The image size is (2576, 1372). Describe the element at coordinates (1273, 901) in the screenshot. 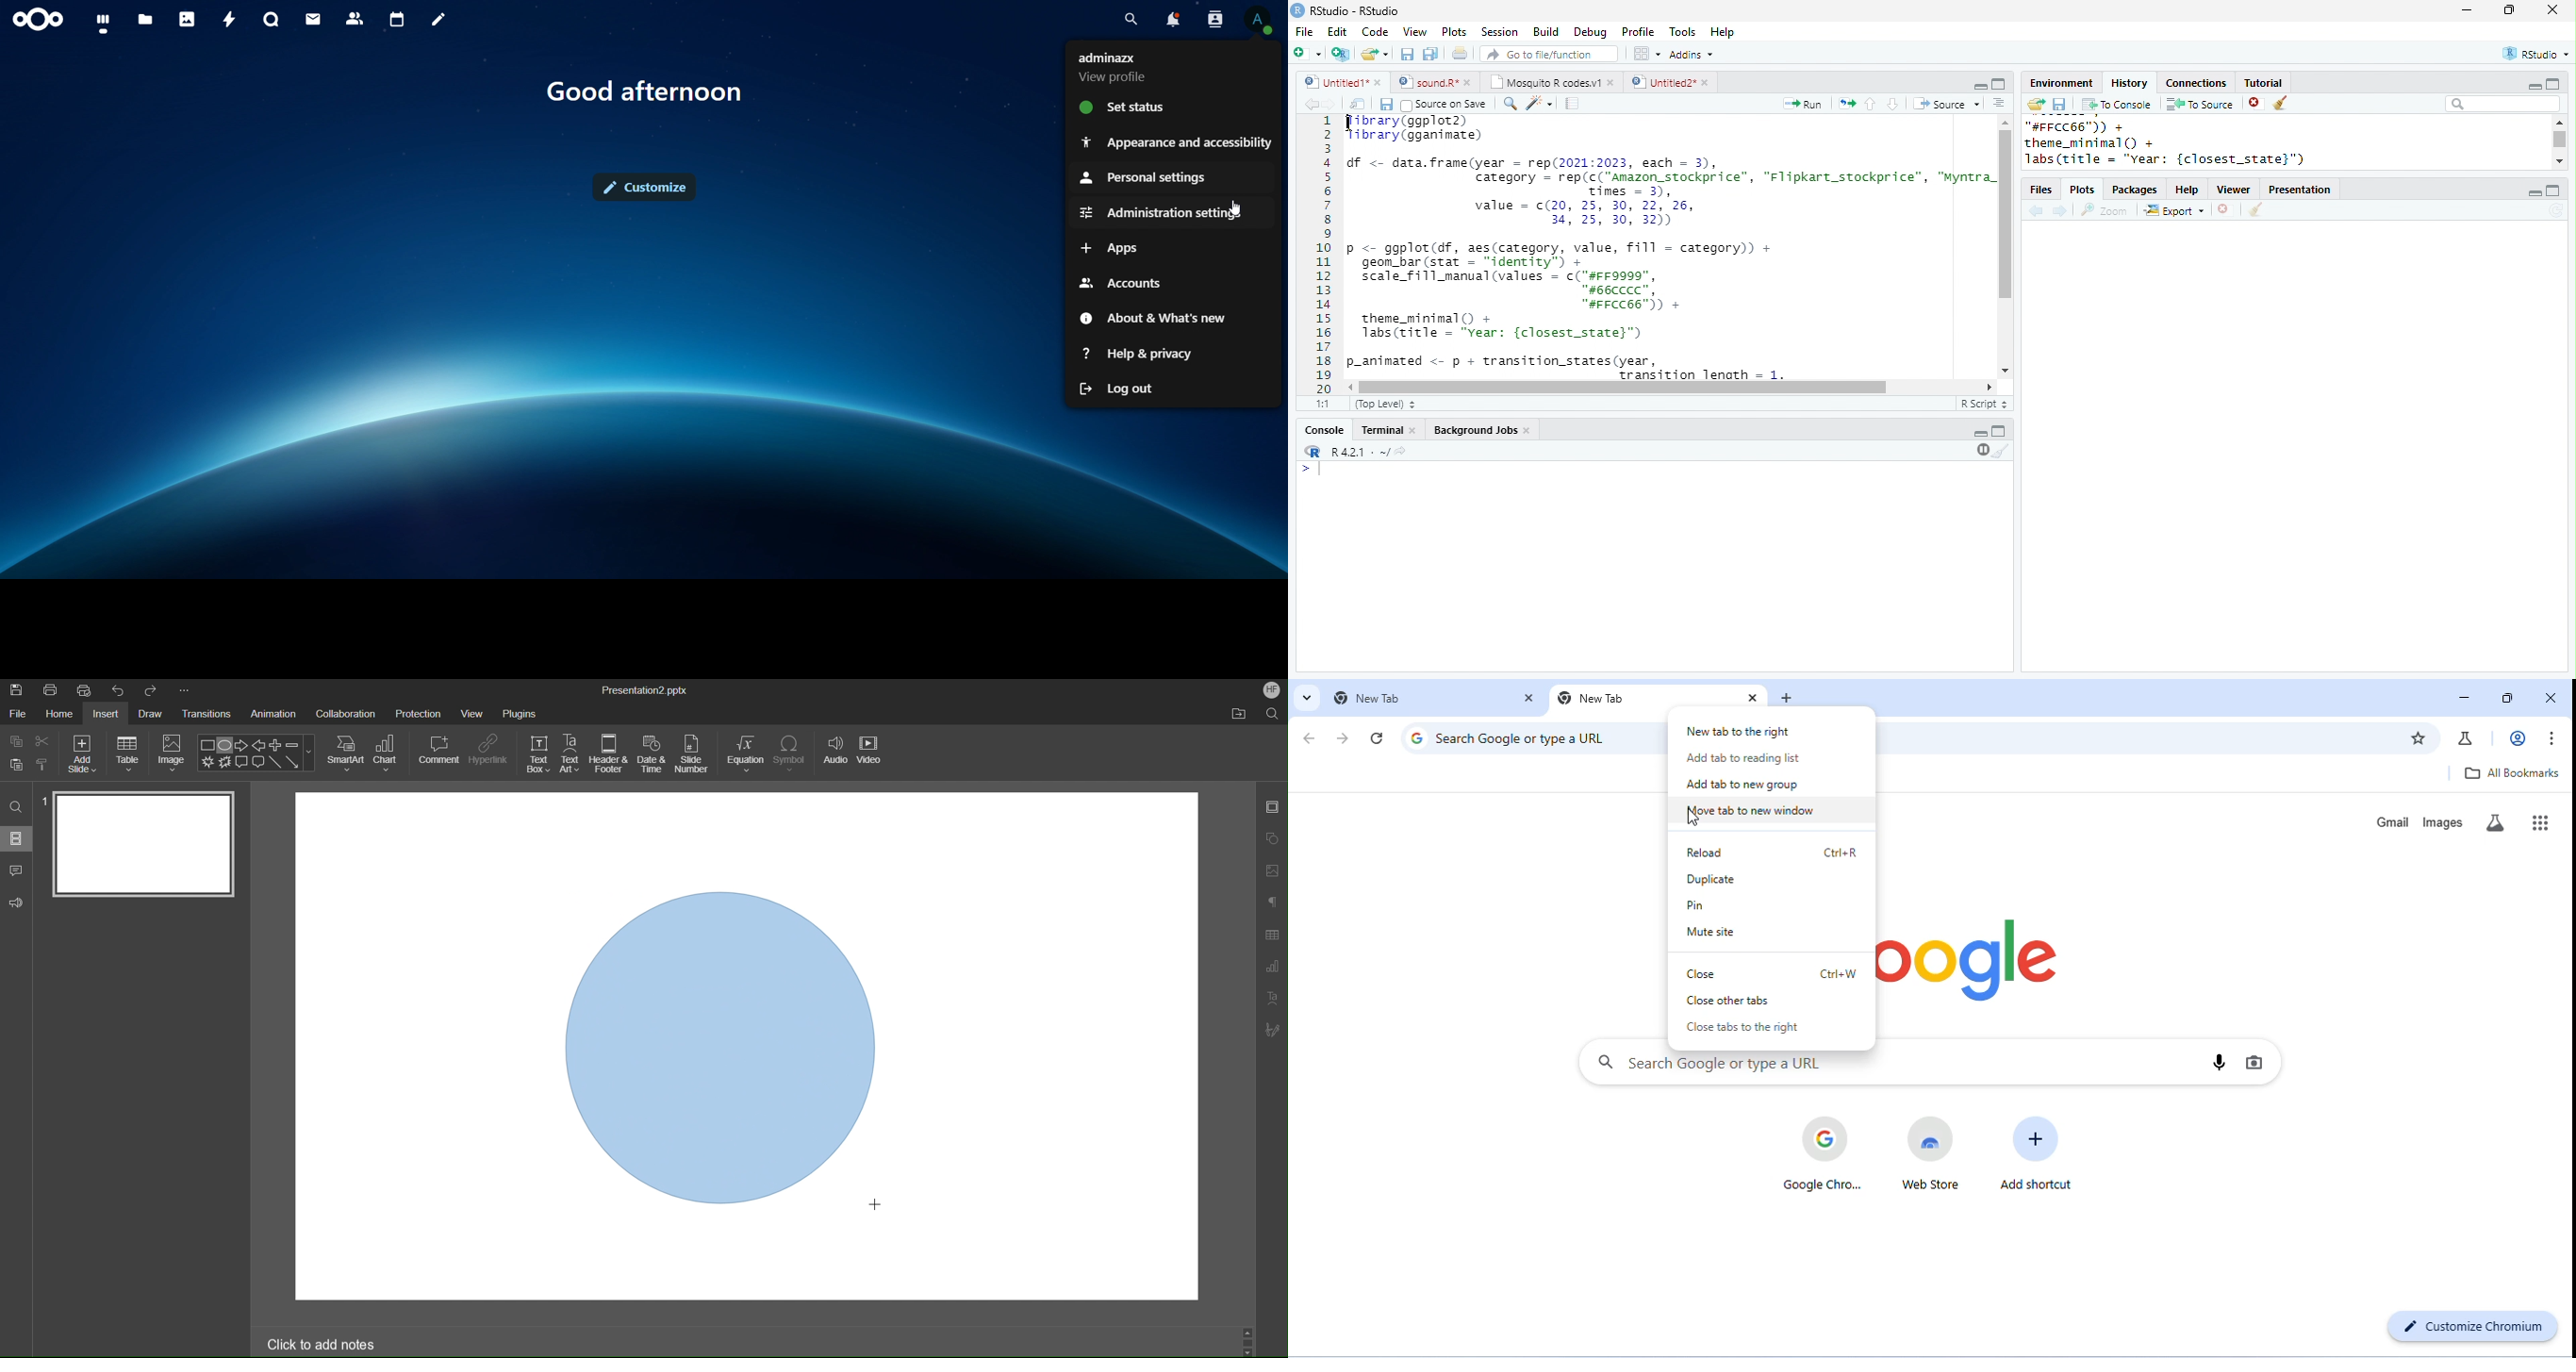

I see `Paragraphs` at that location.